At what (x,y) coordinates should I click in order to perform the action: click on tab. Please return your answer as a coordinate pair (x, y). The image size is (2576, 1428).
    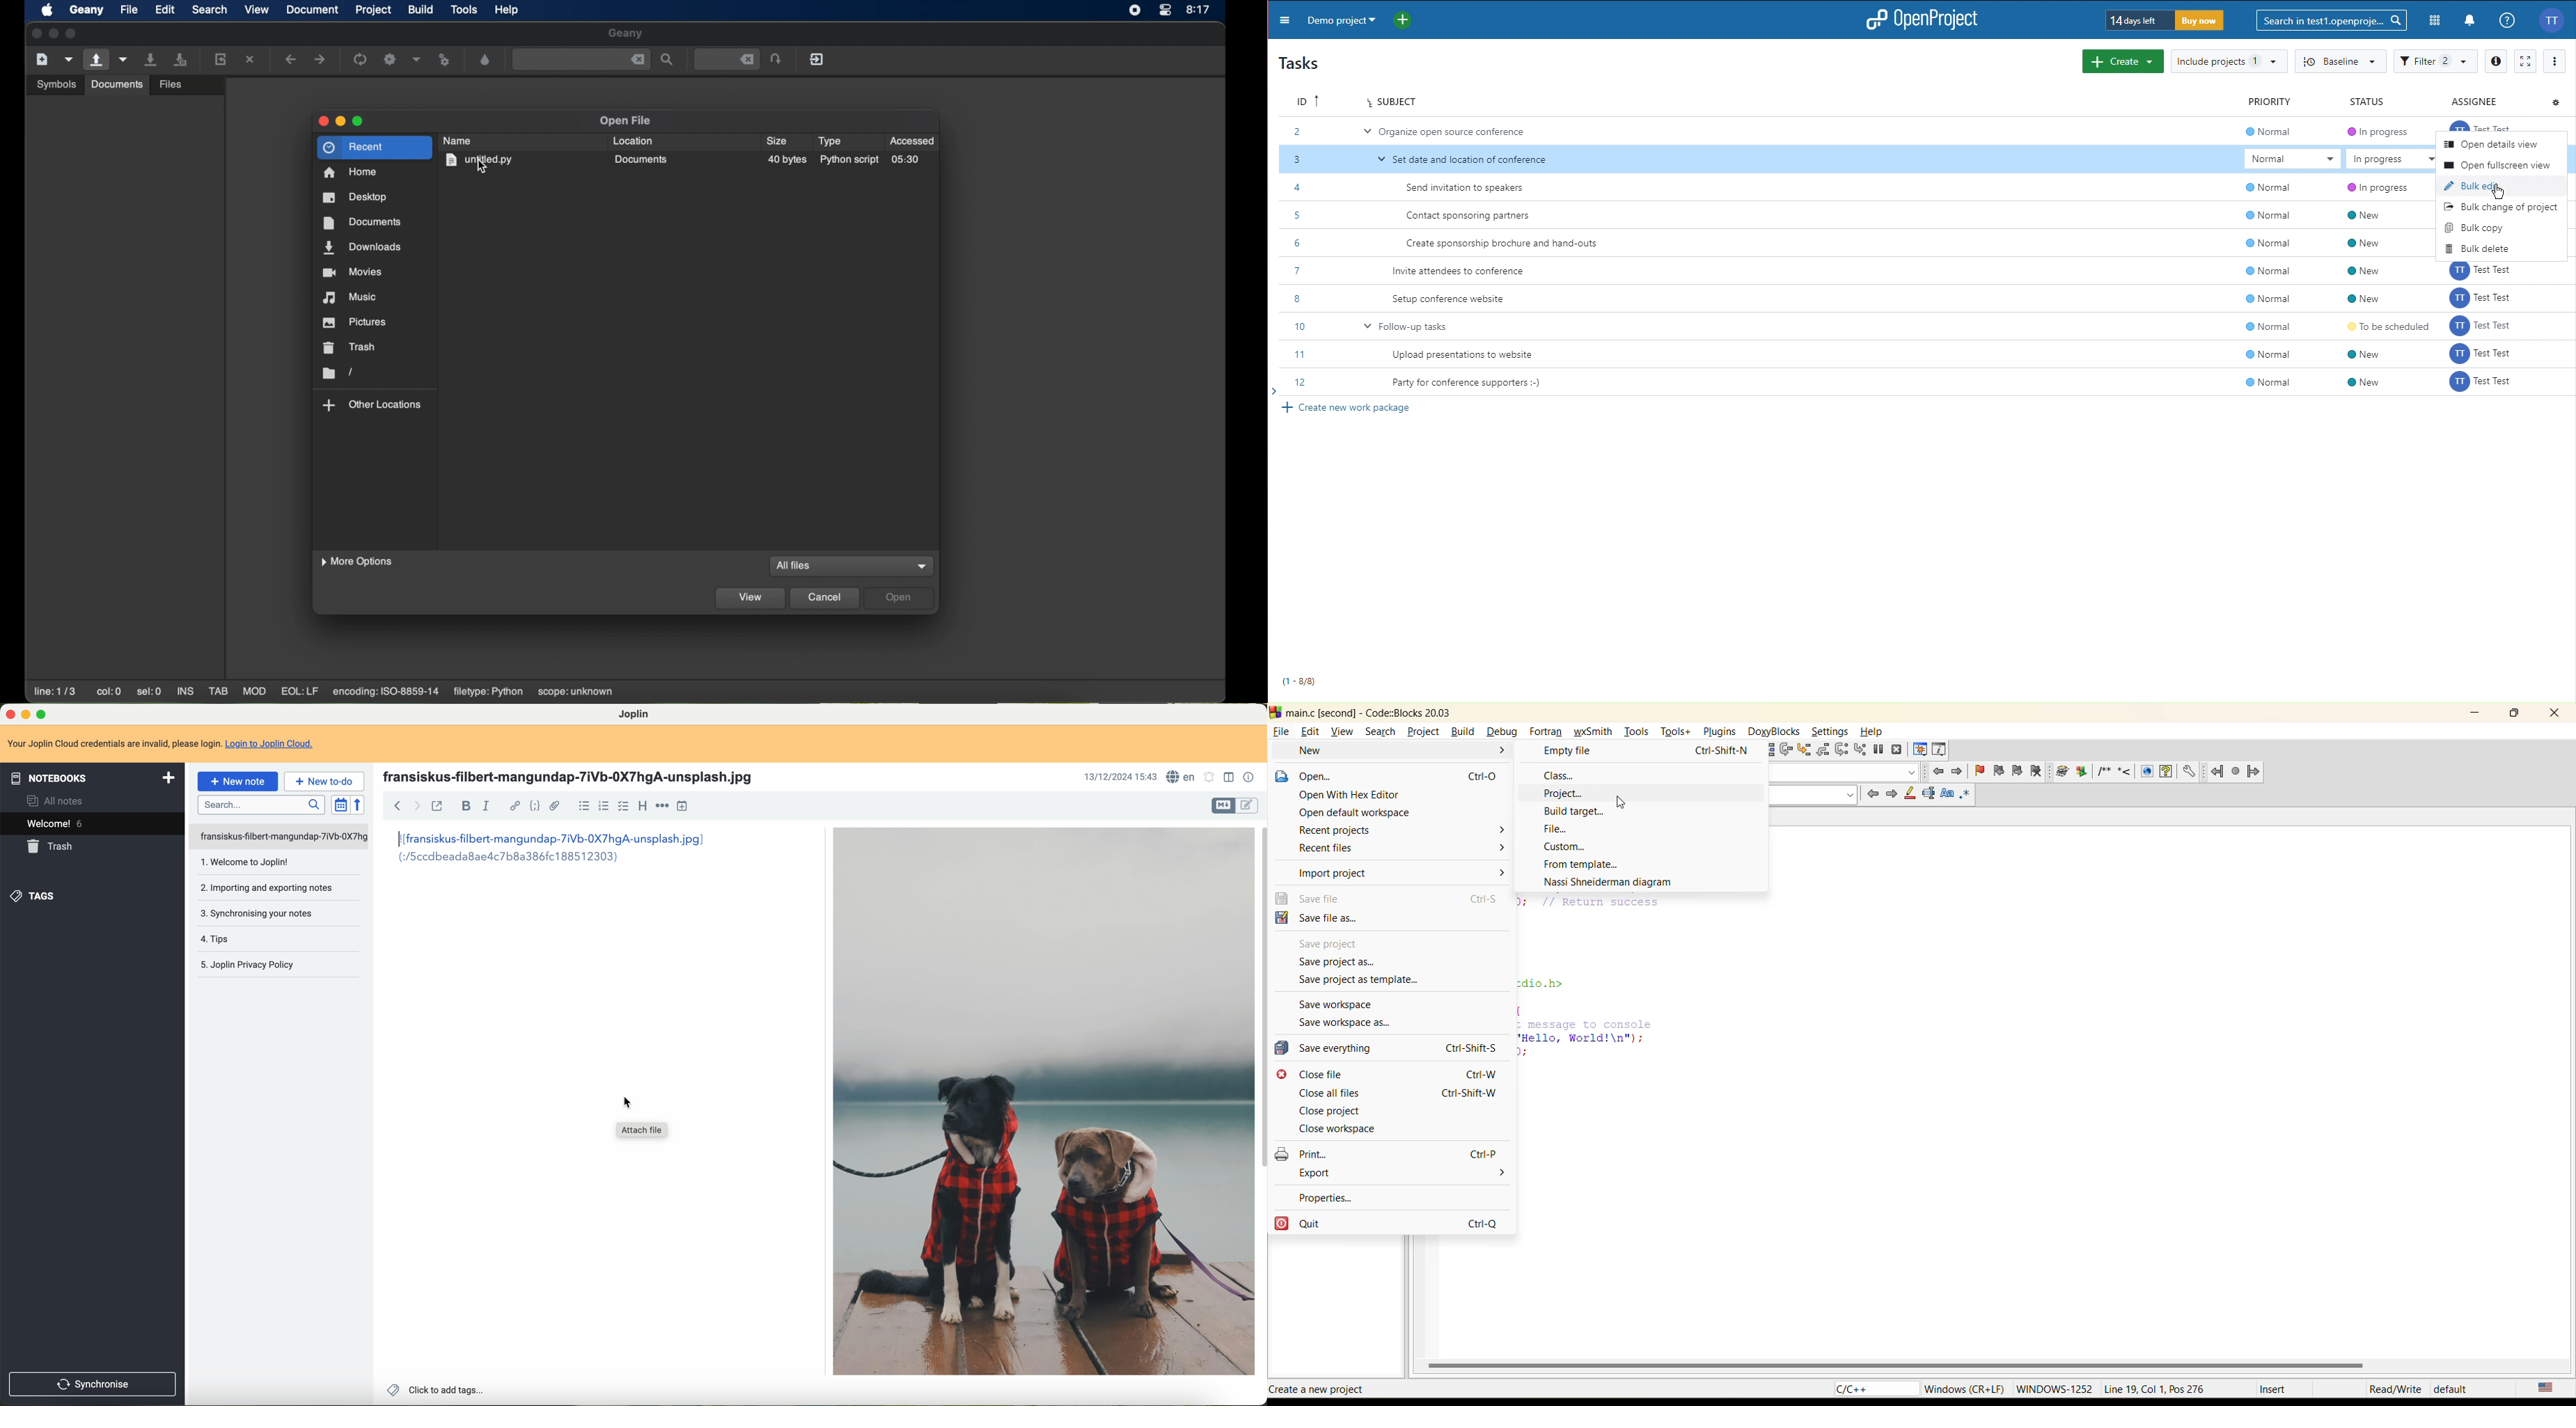
    Looking at the image, I should click on (217, 691).